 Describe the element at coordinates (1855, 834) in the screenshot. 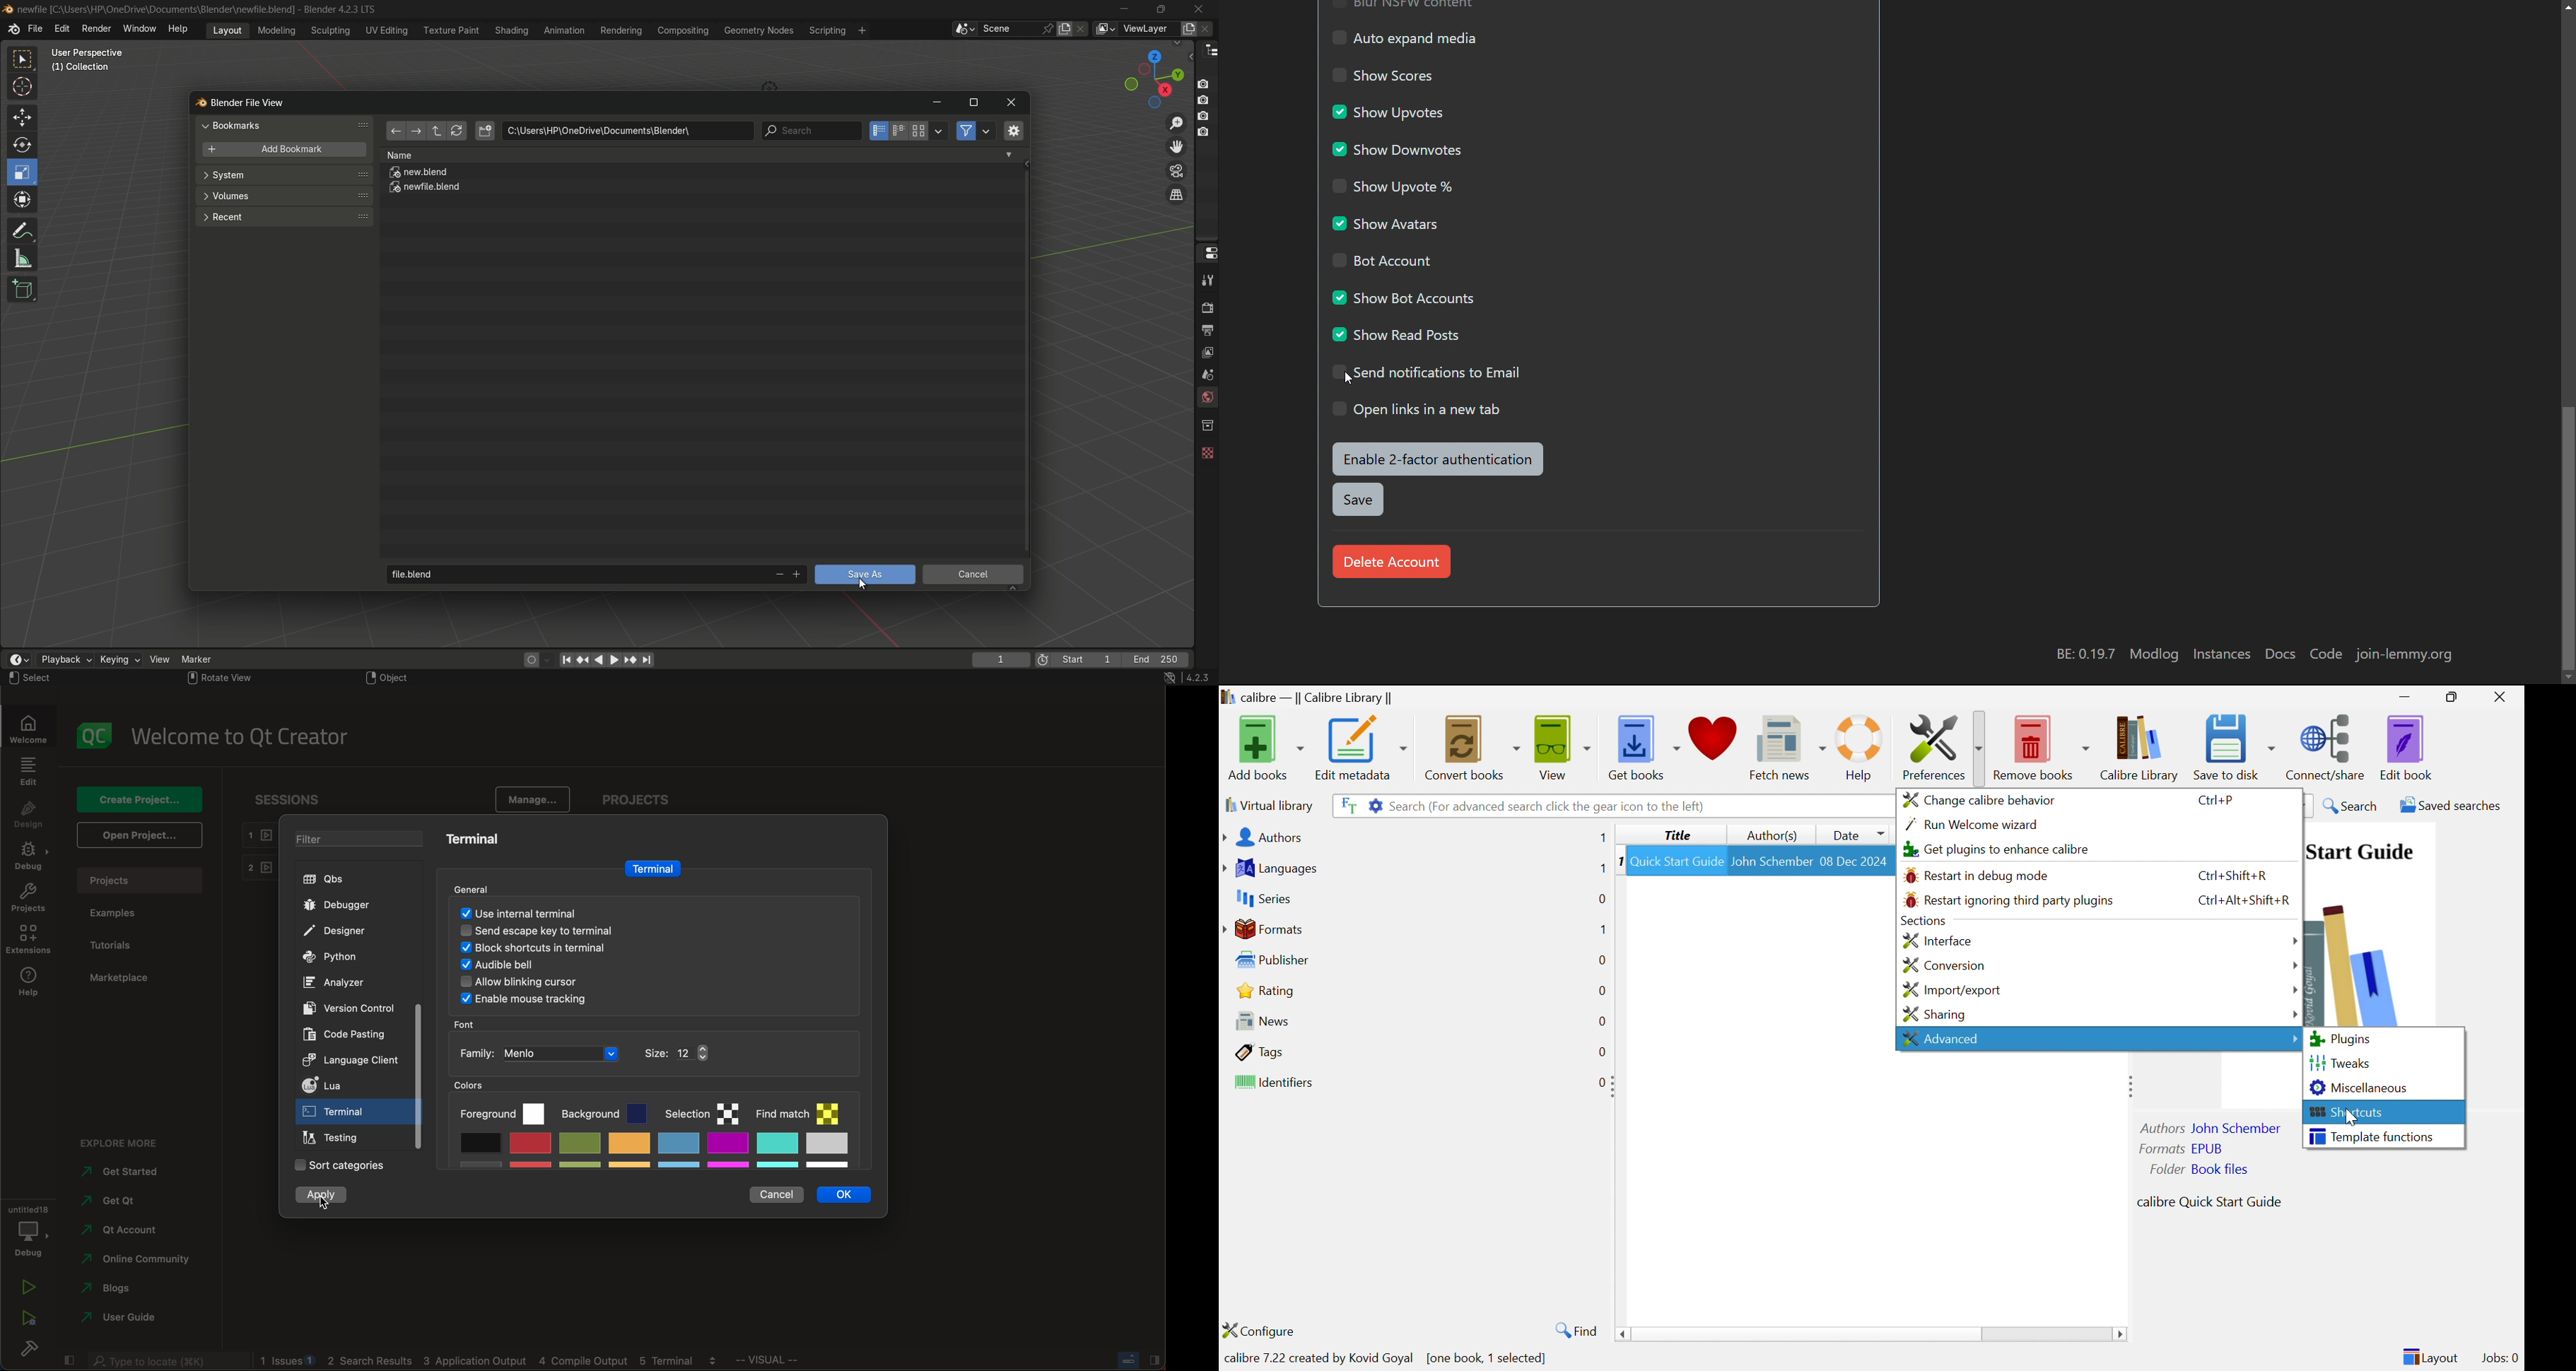

I see `Date` at that location.